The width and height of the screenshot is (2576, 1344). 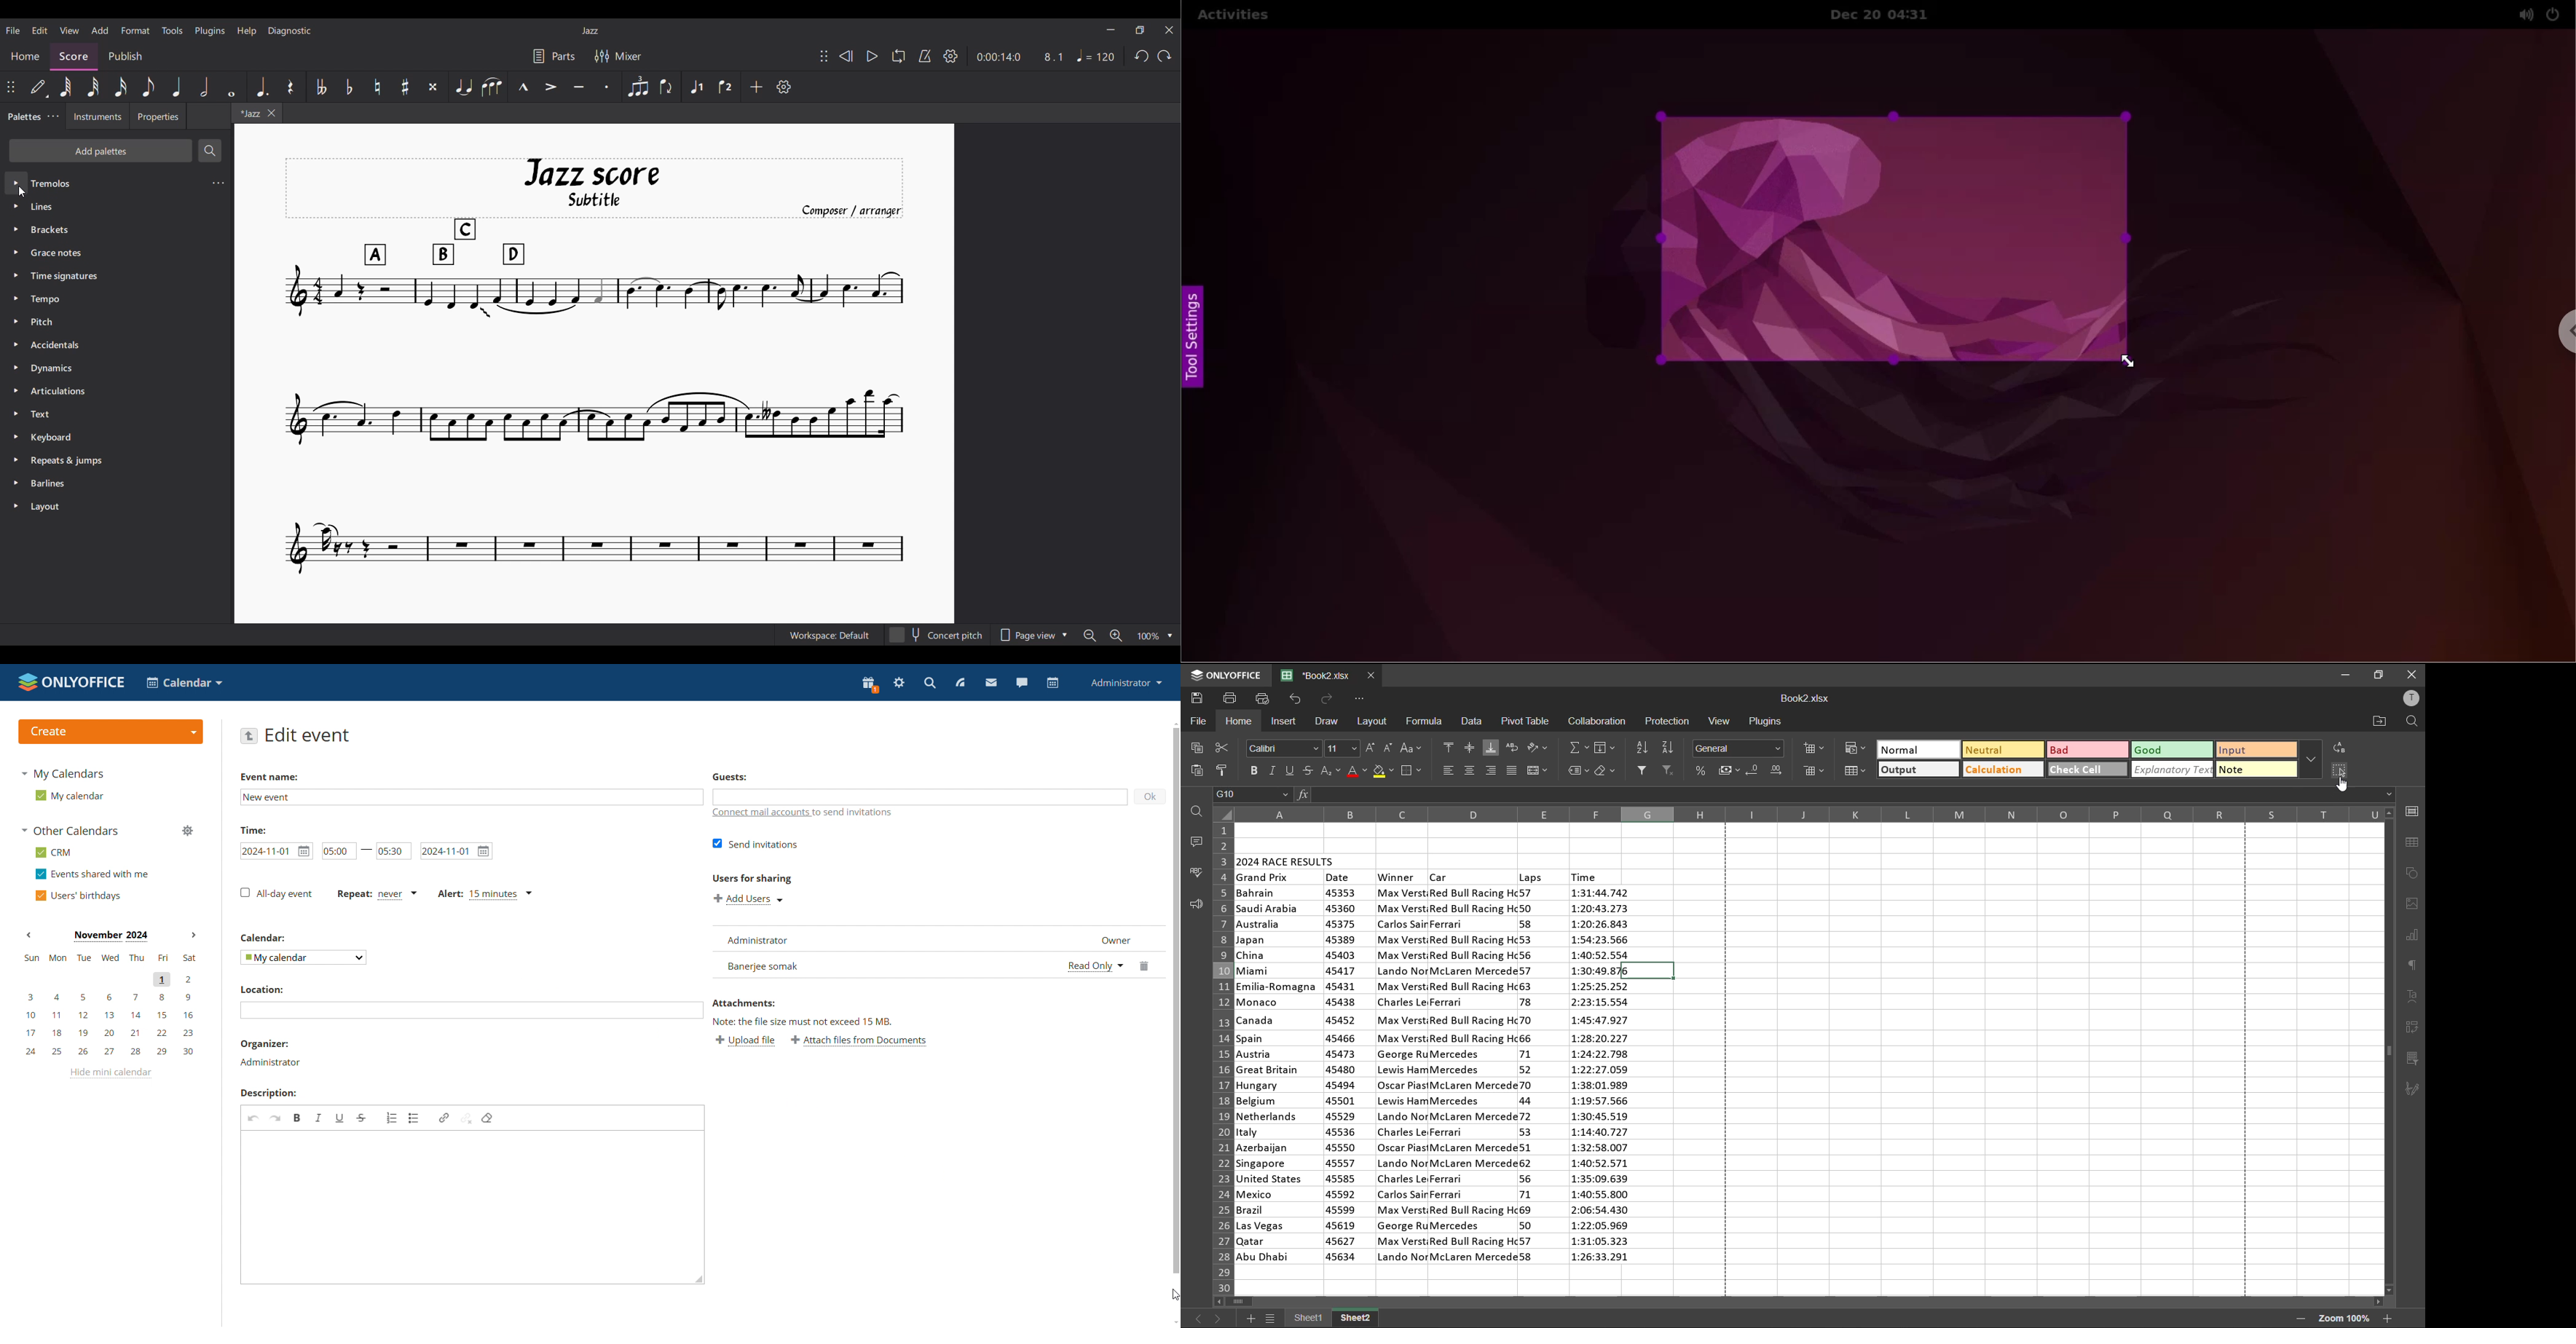 I want to click on feedback, so click(x=1196, y=906).